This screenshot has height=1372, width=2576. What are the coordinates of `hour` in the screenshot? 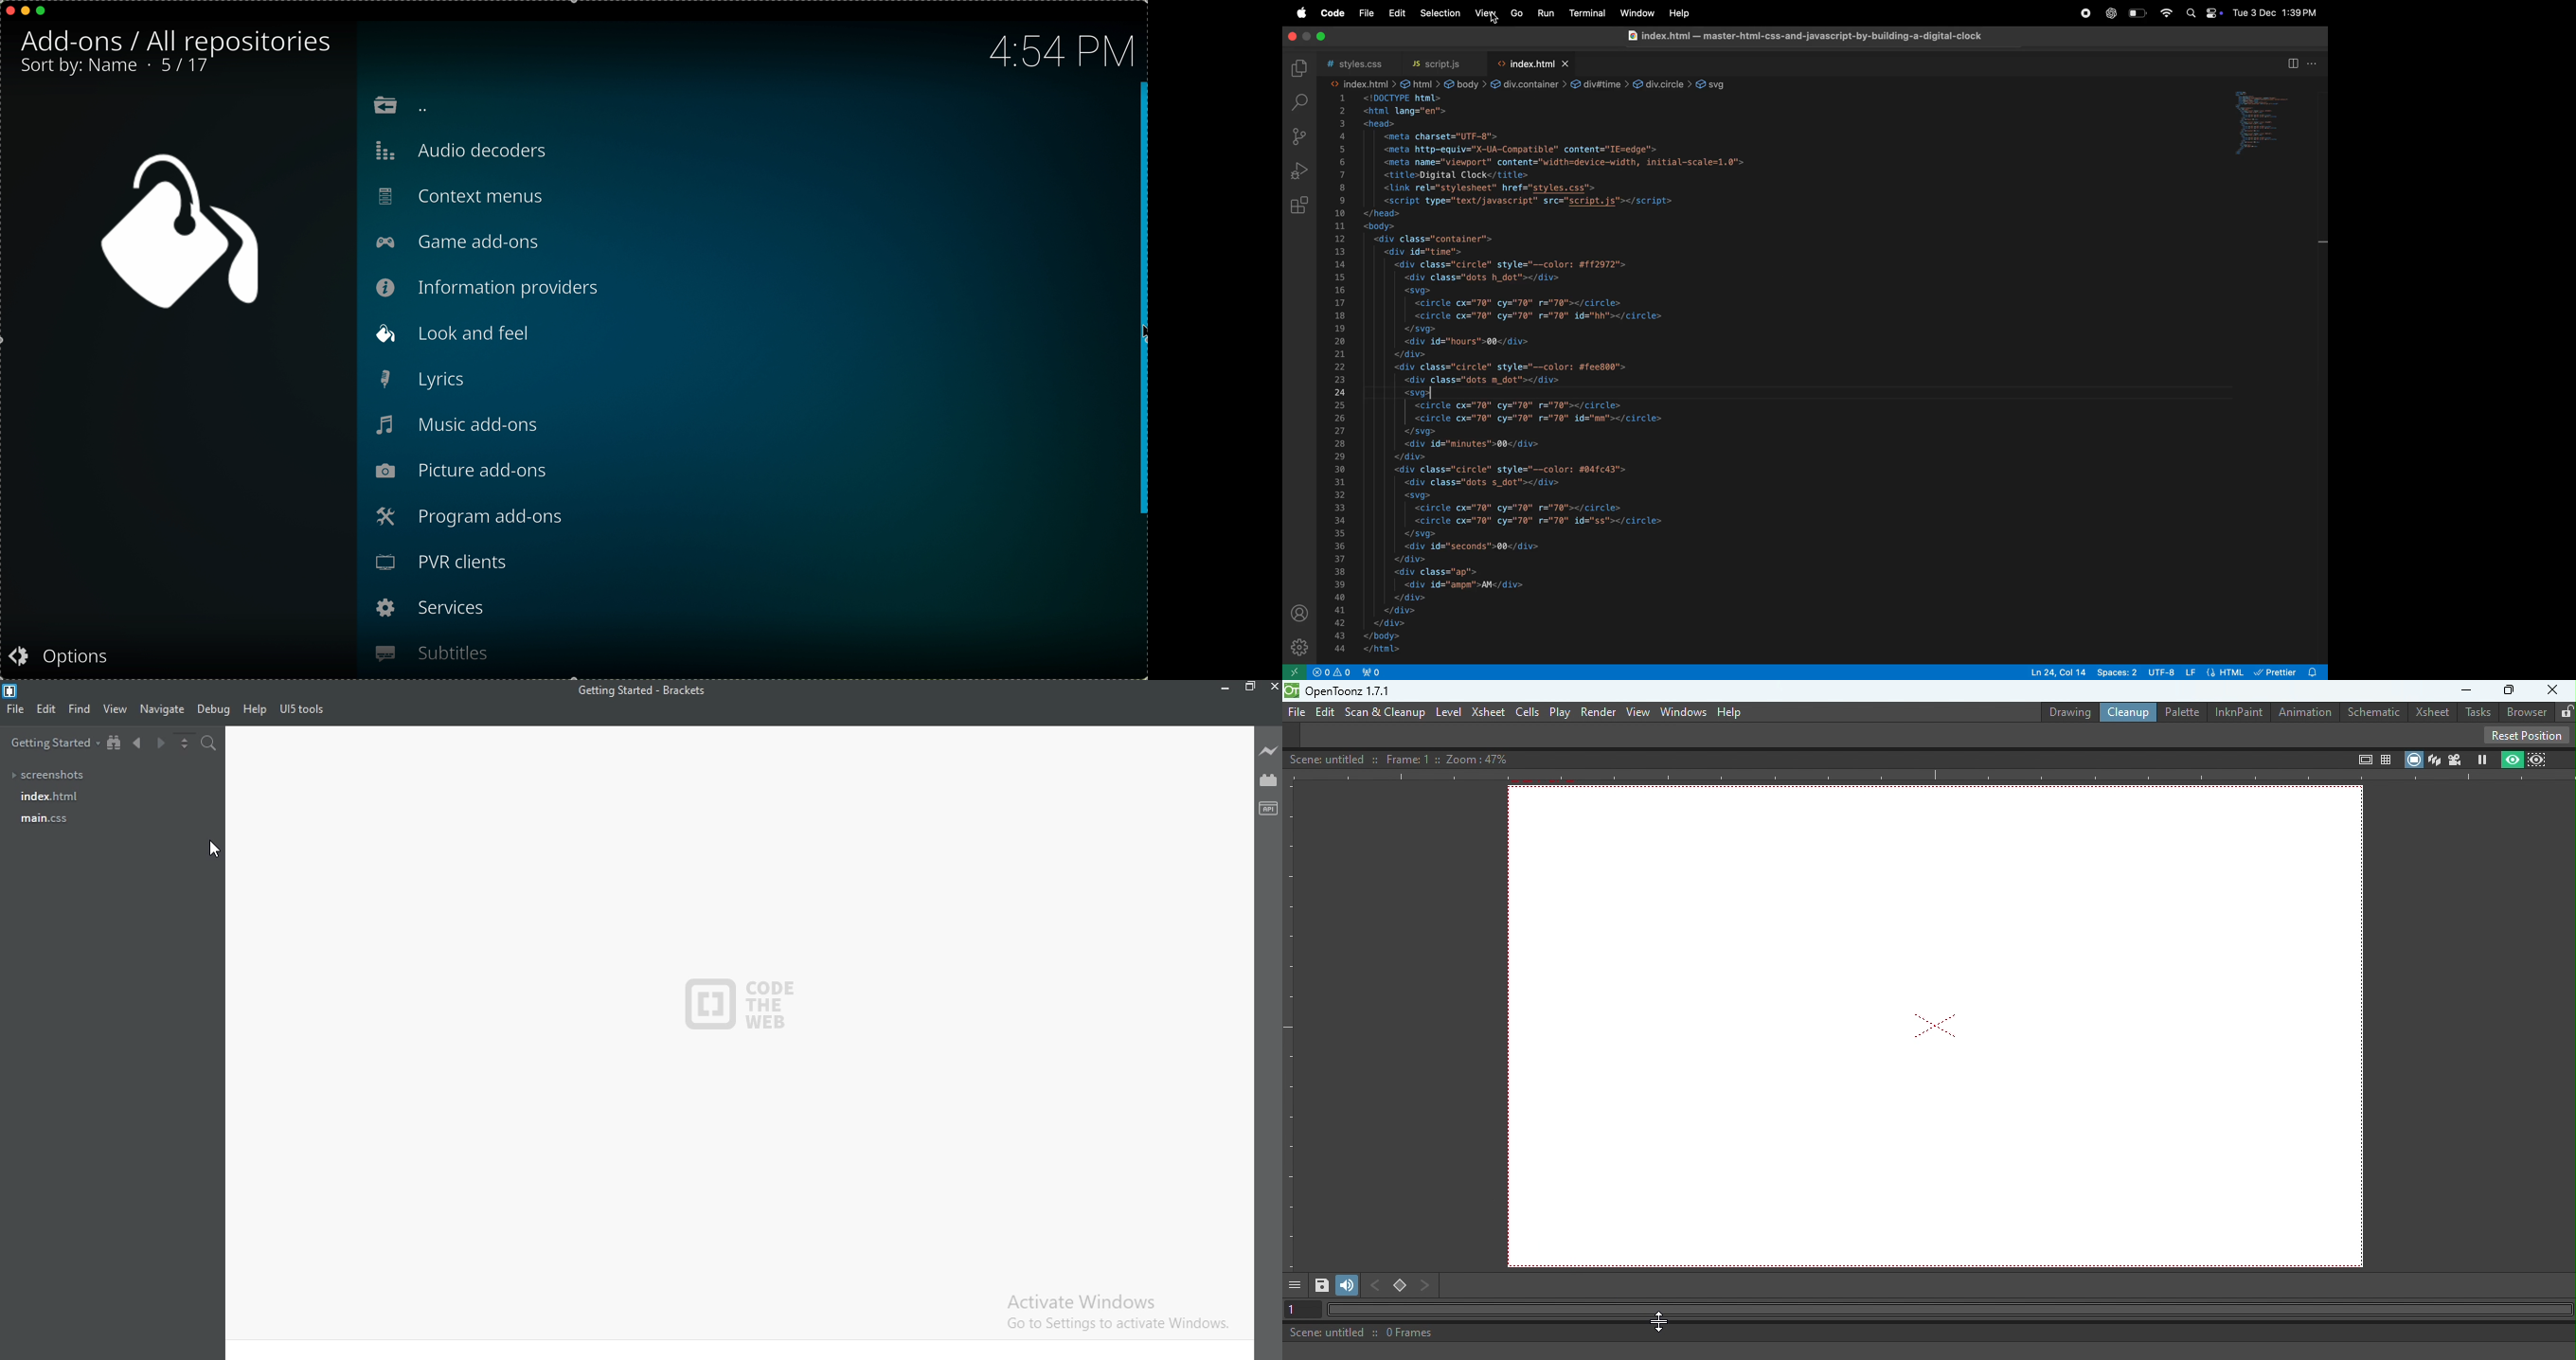 It's located at (1060, 49).